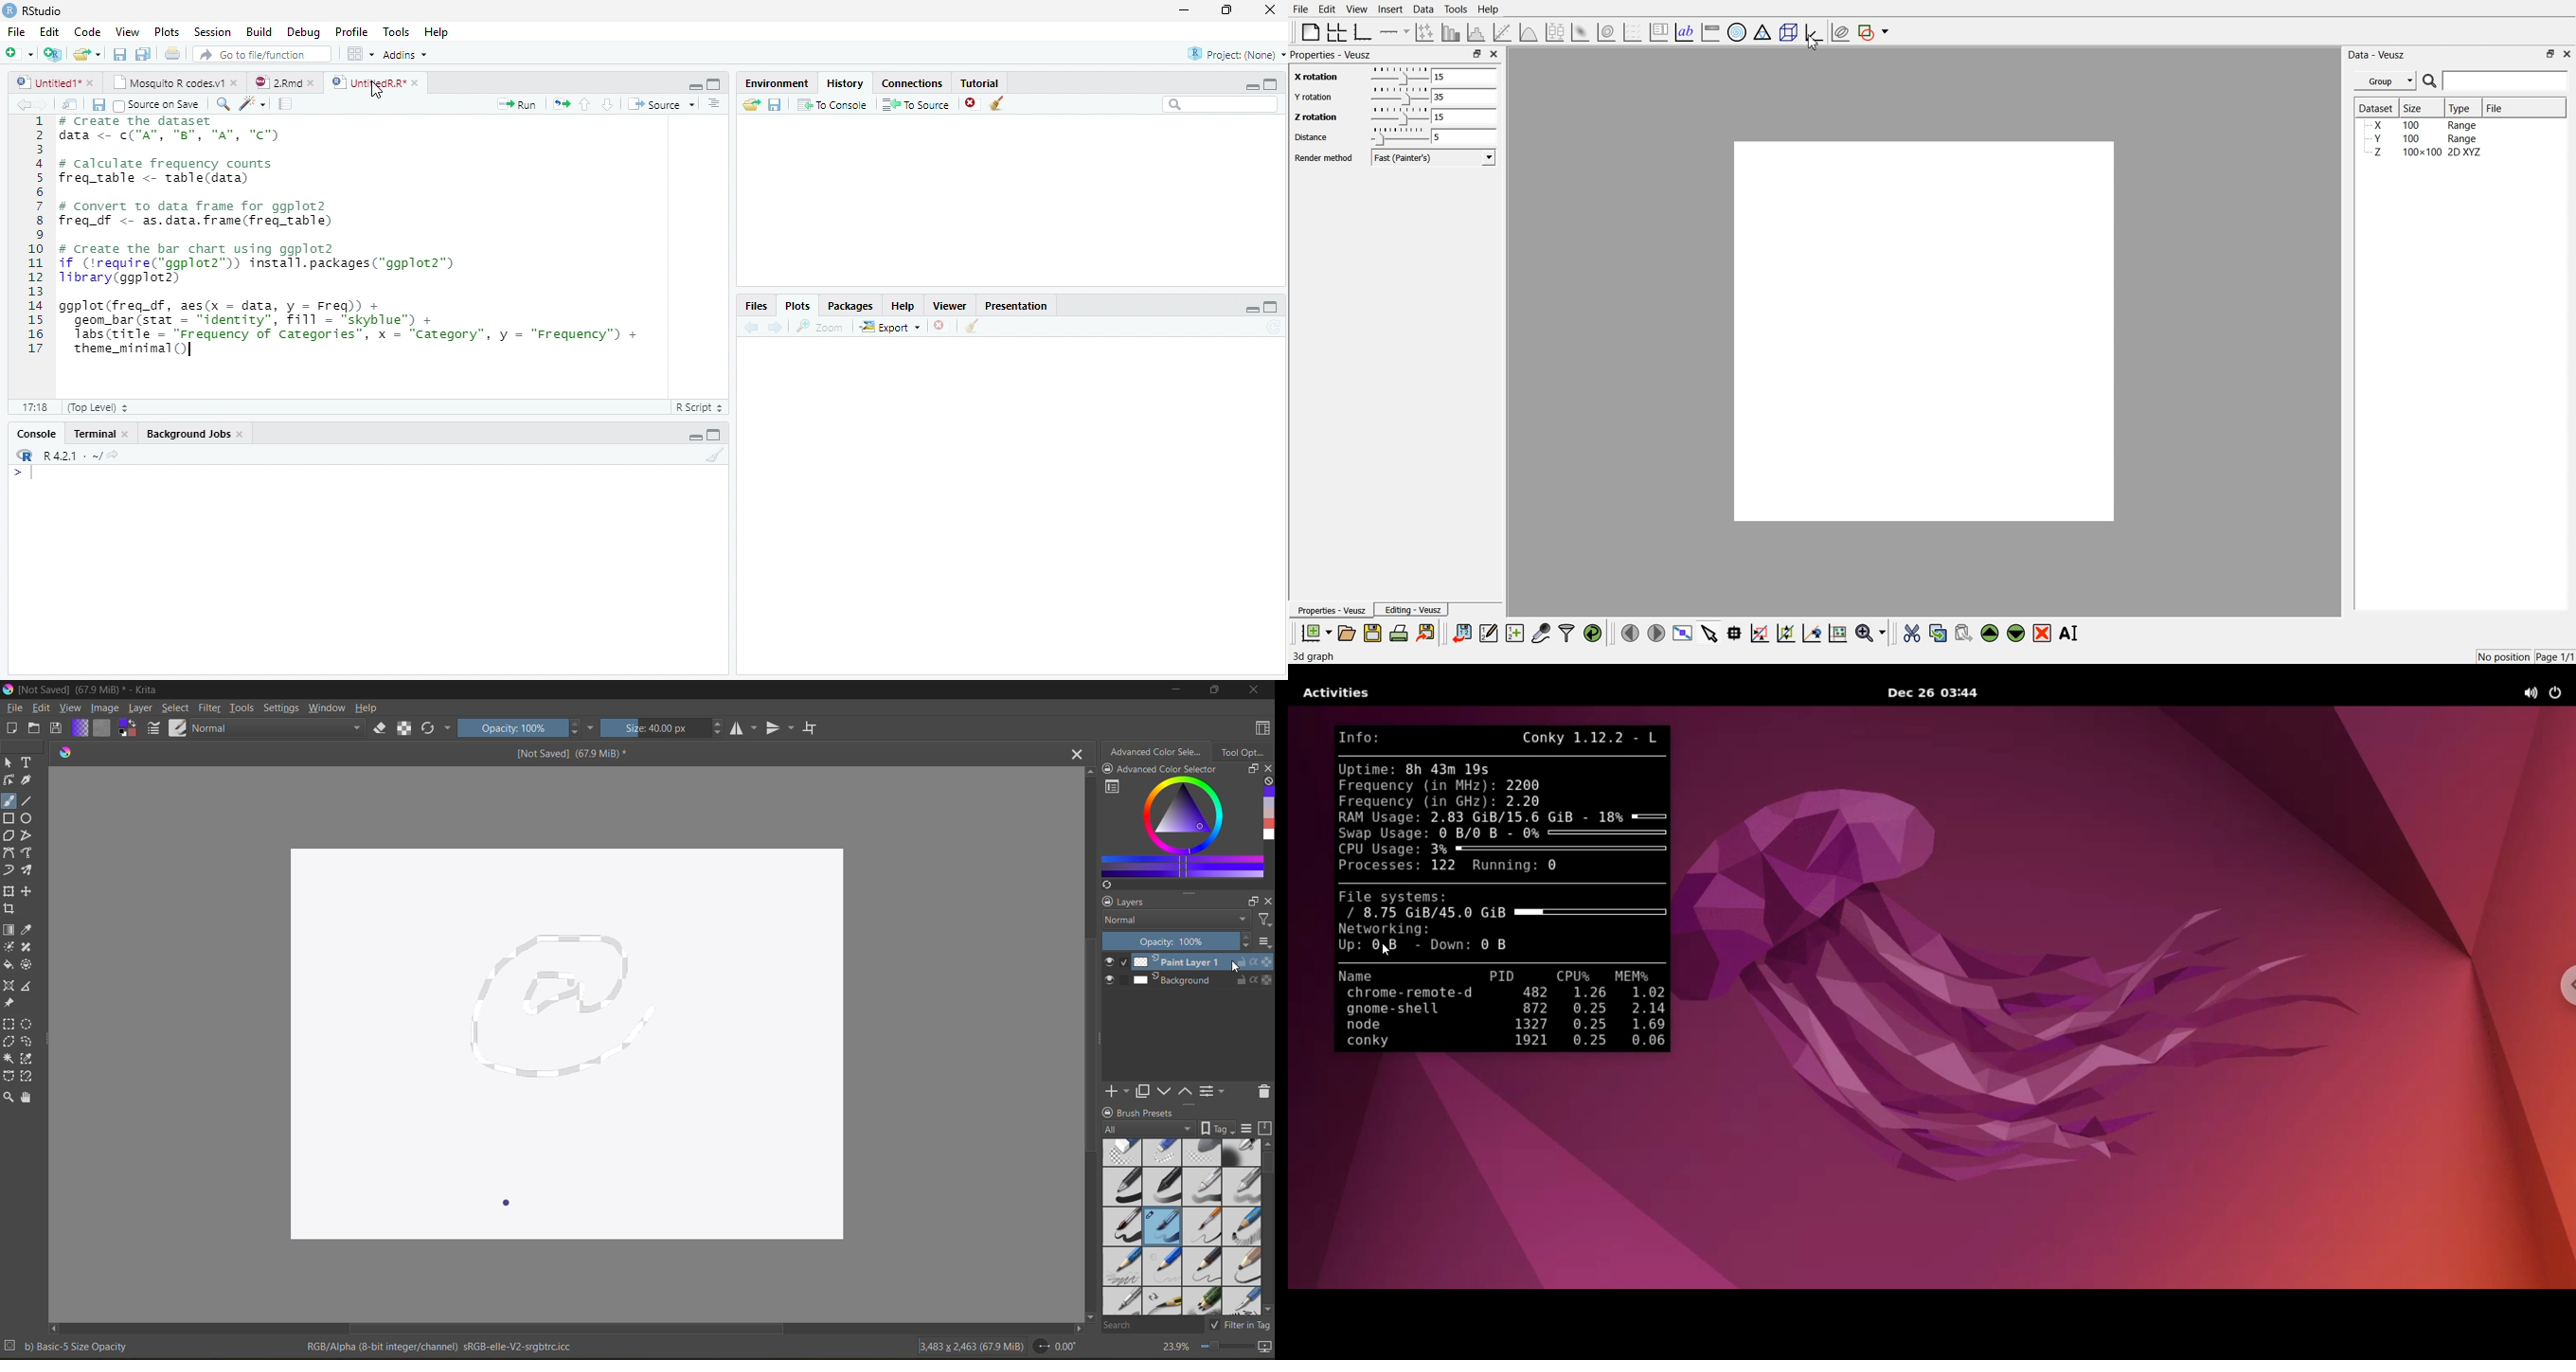  I want to click on Save all, so click(145, 55).